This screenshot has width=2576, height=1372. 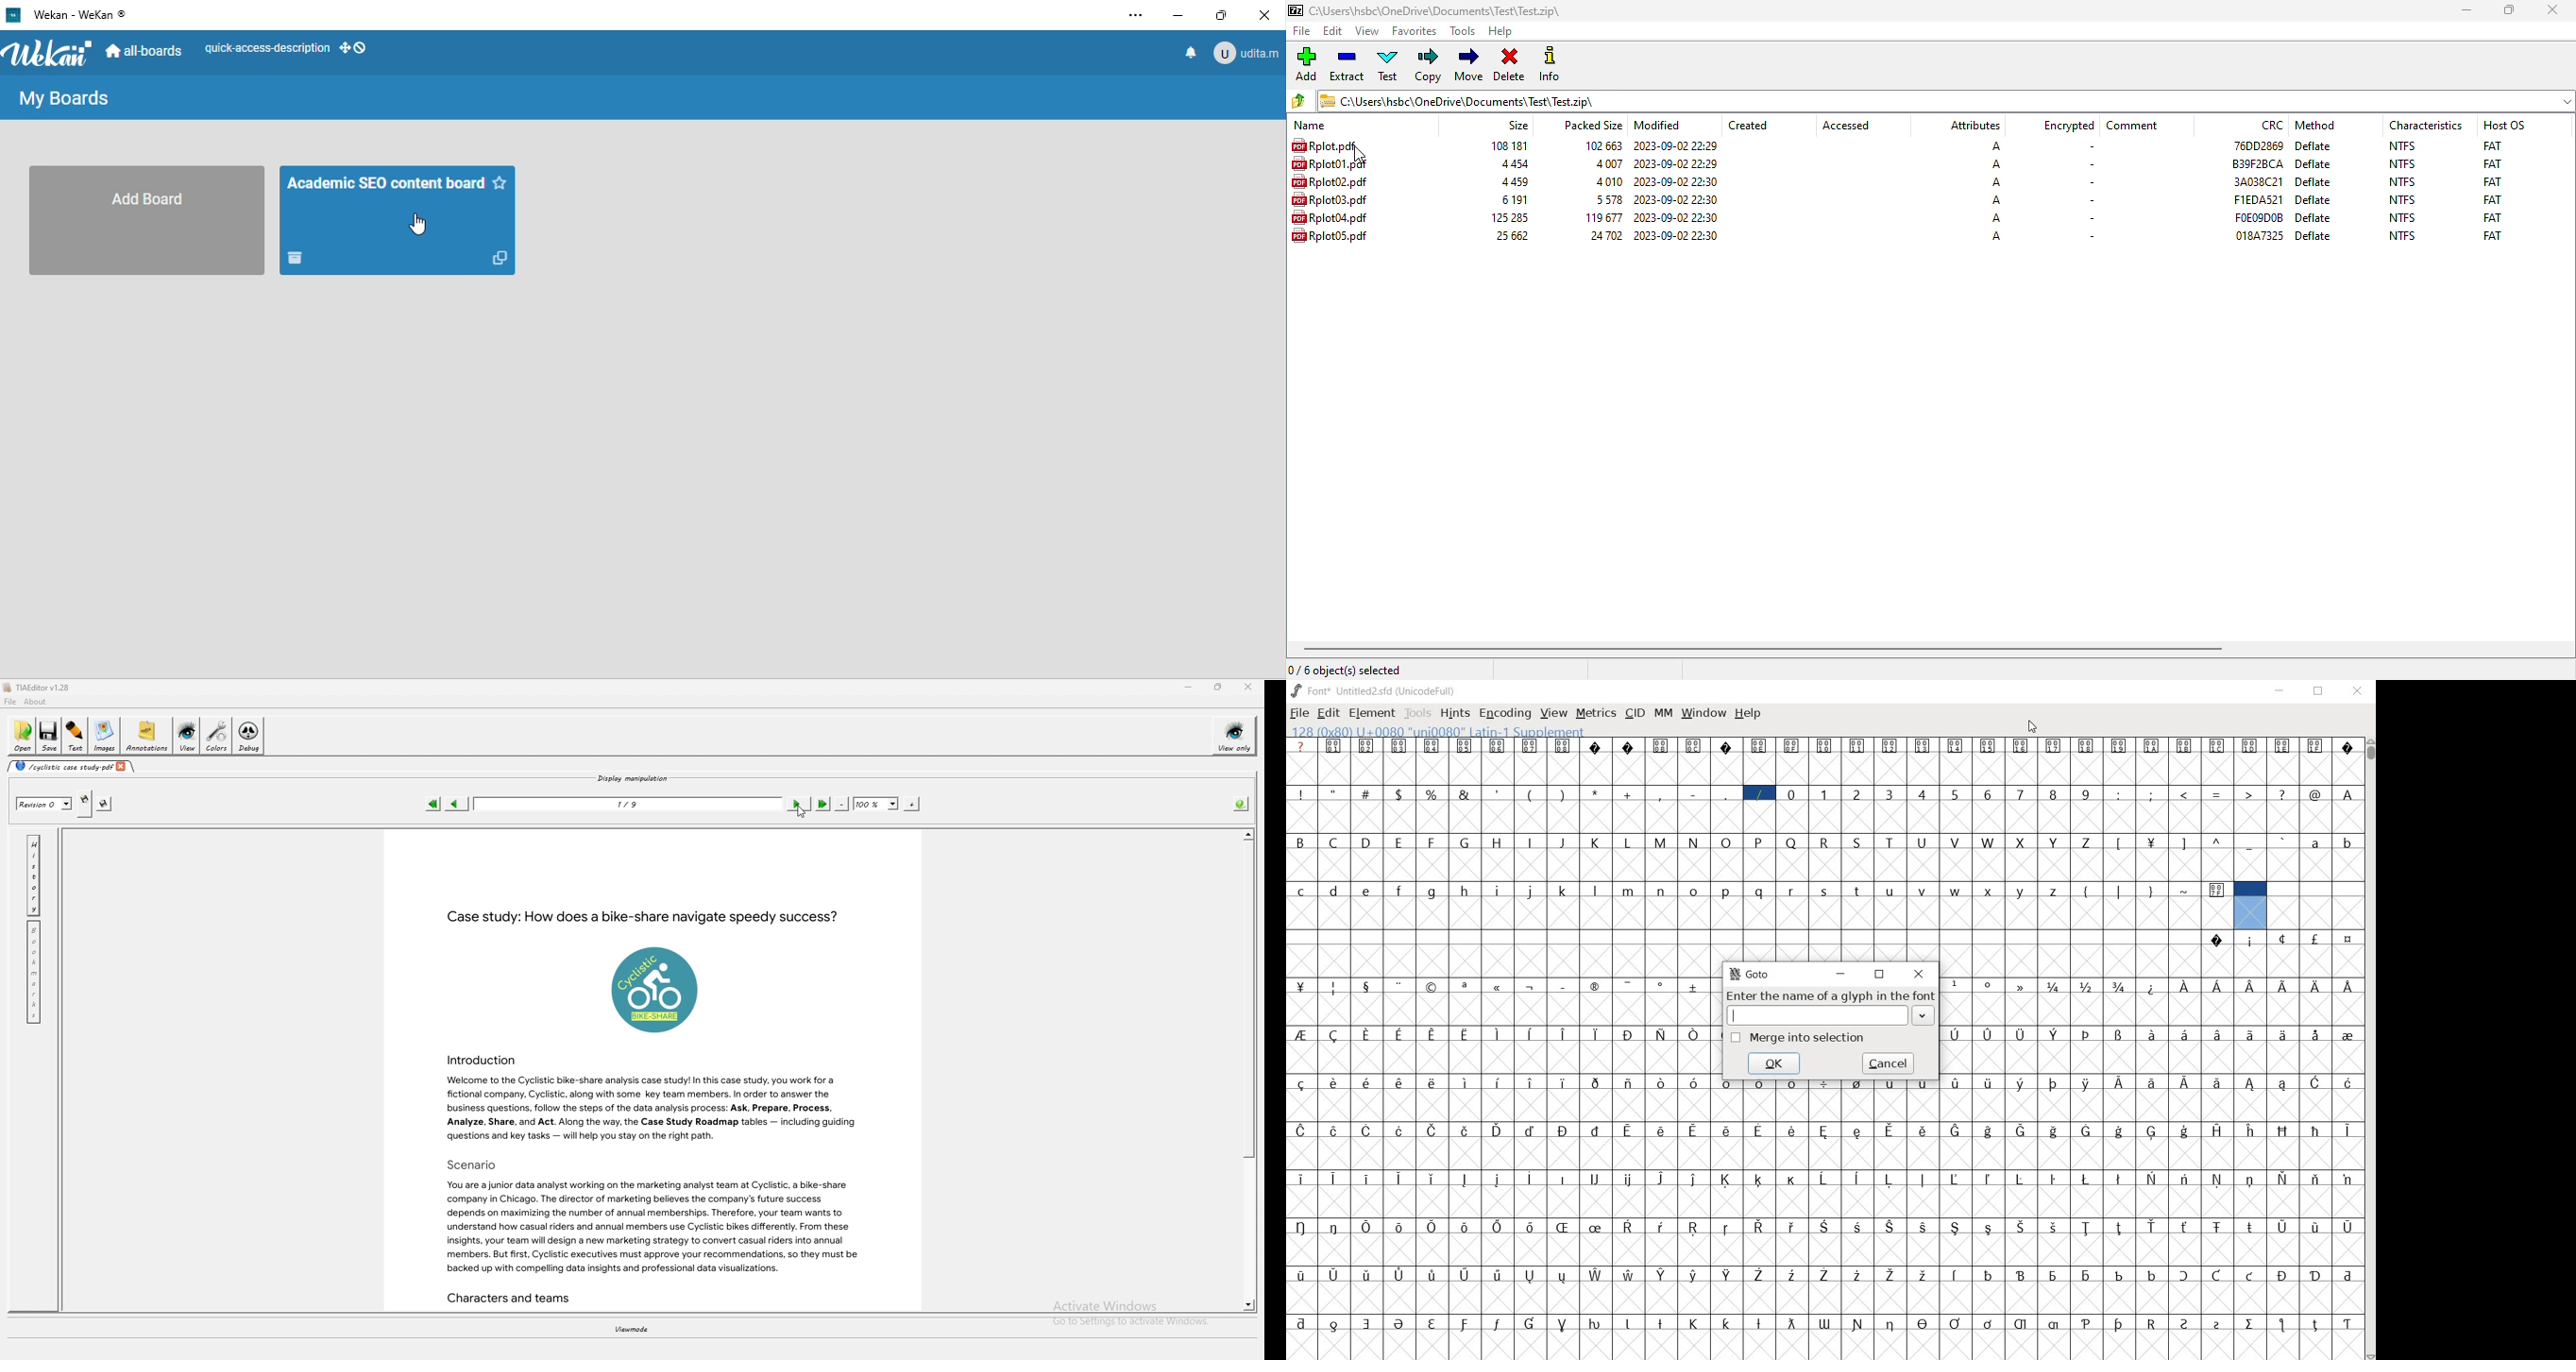 I want to click on -, so click(x=1693, y=794).